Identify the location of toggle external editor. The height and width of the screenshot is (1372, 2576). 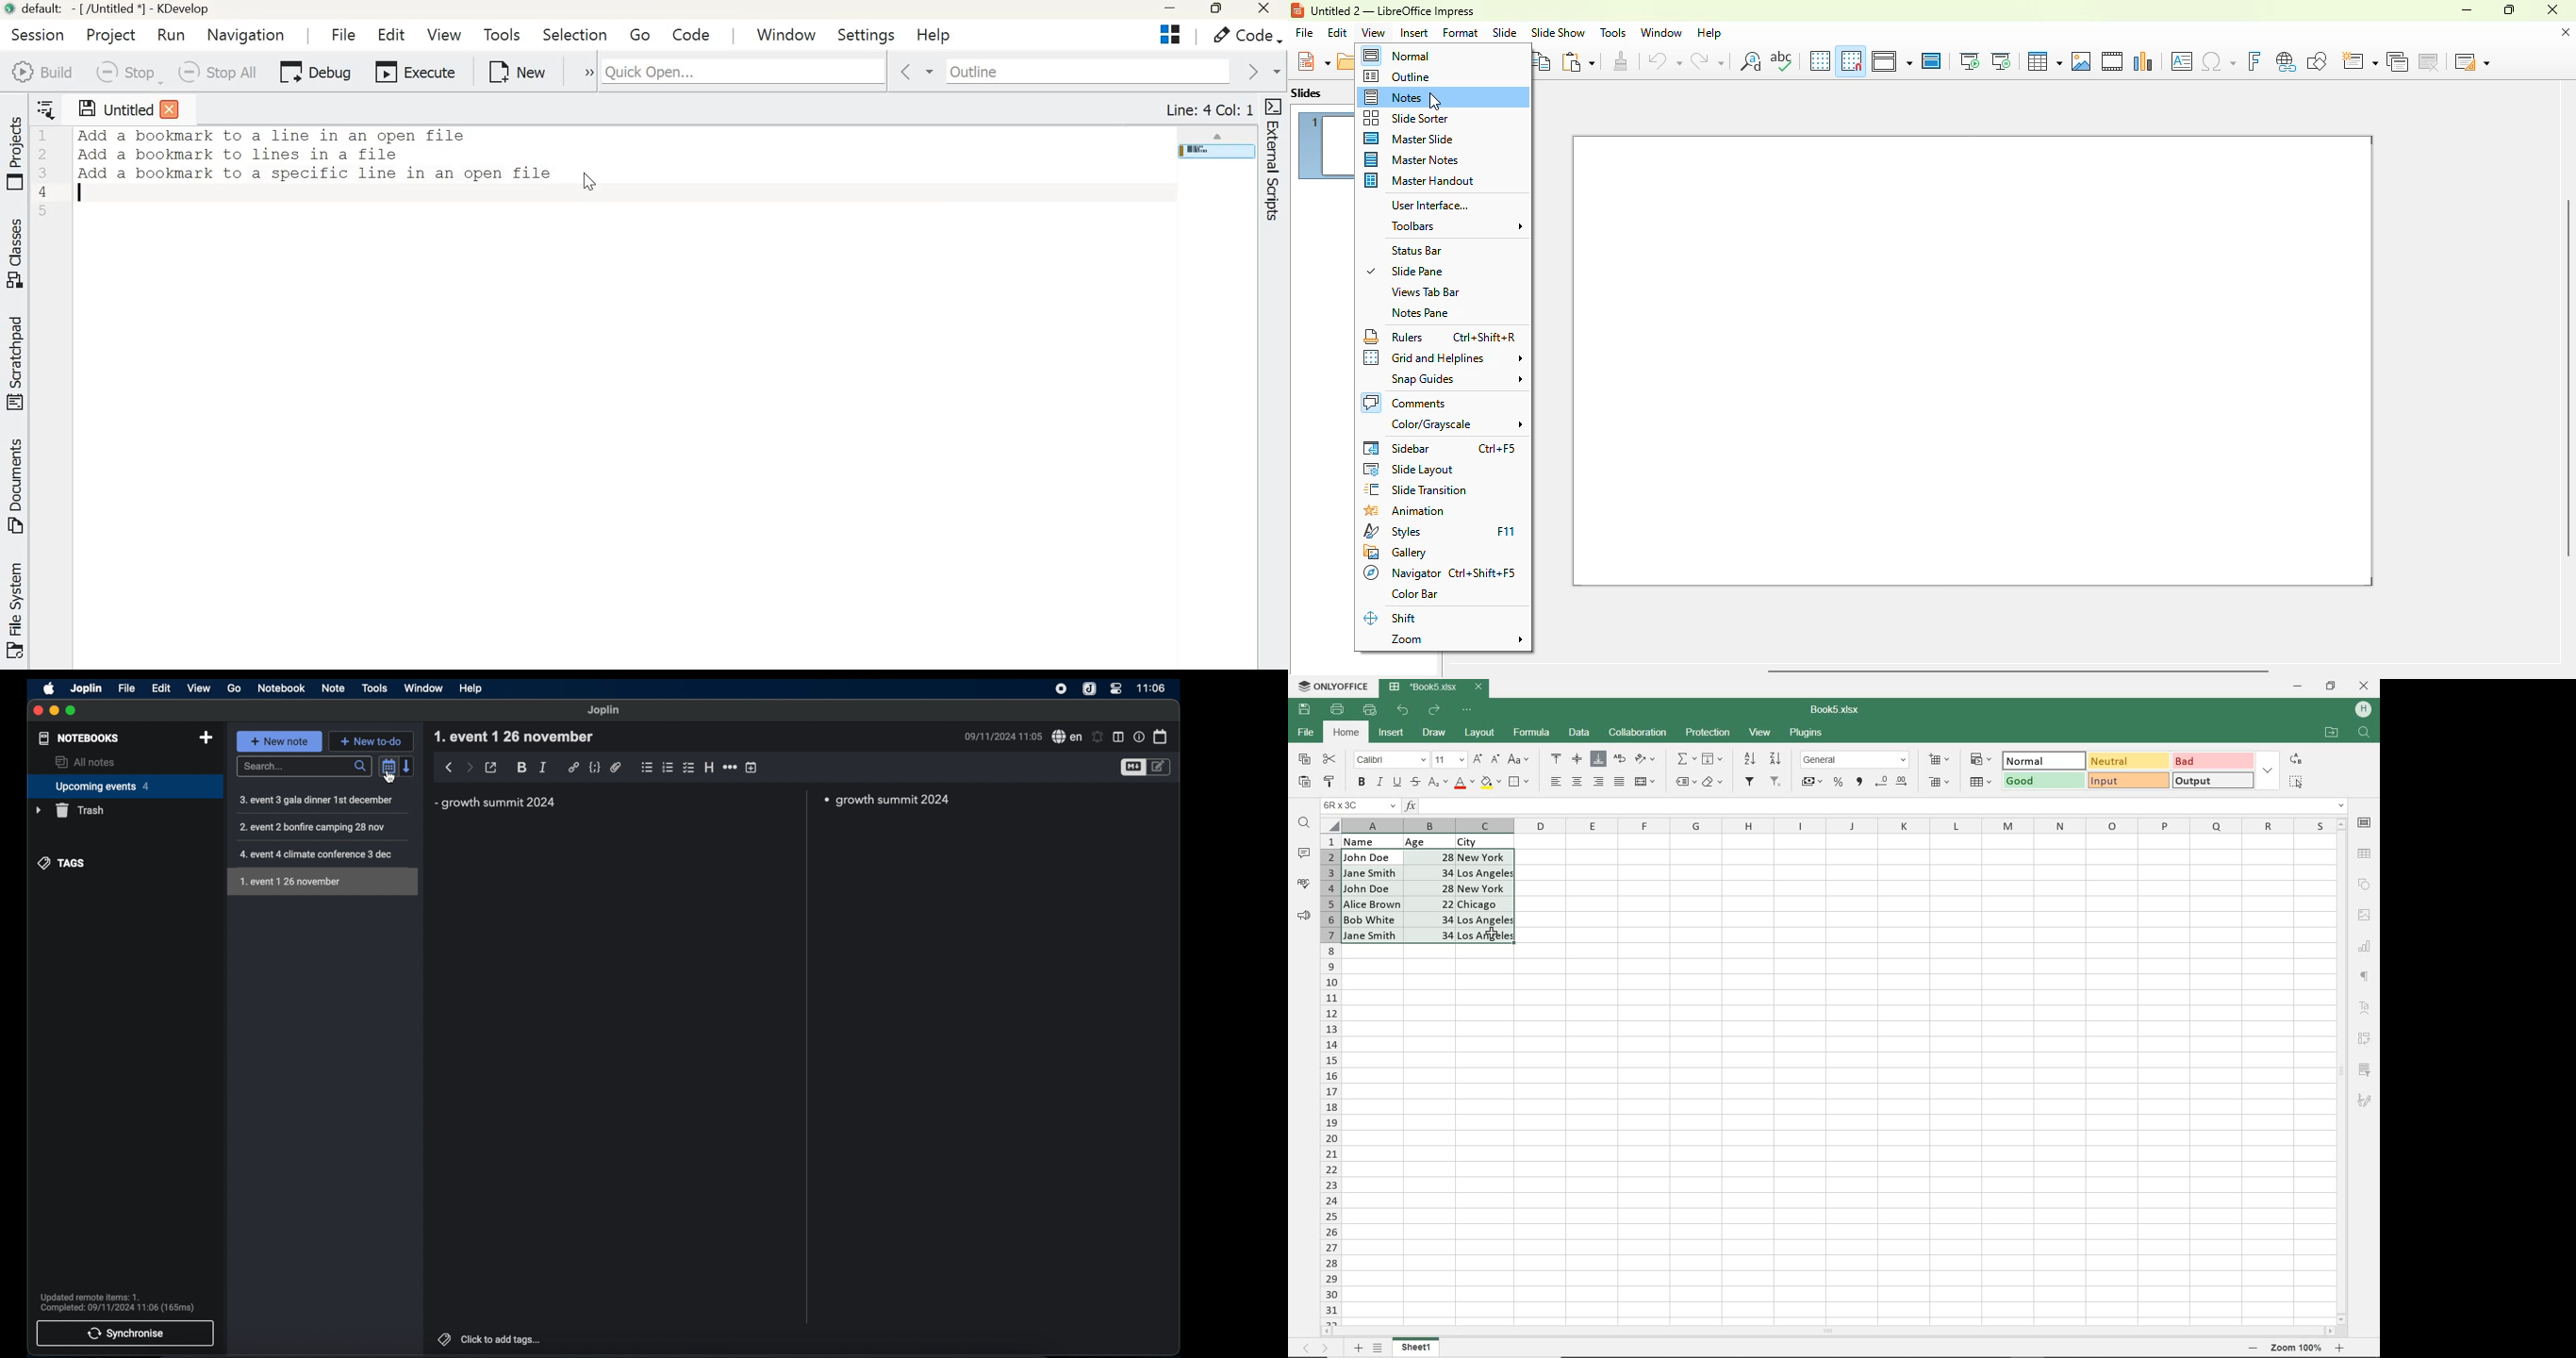
(492, 767).